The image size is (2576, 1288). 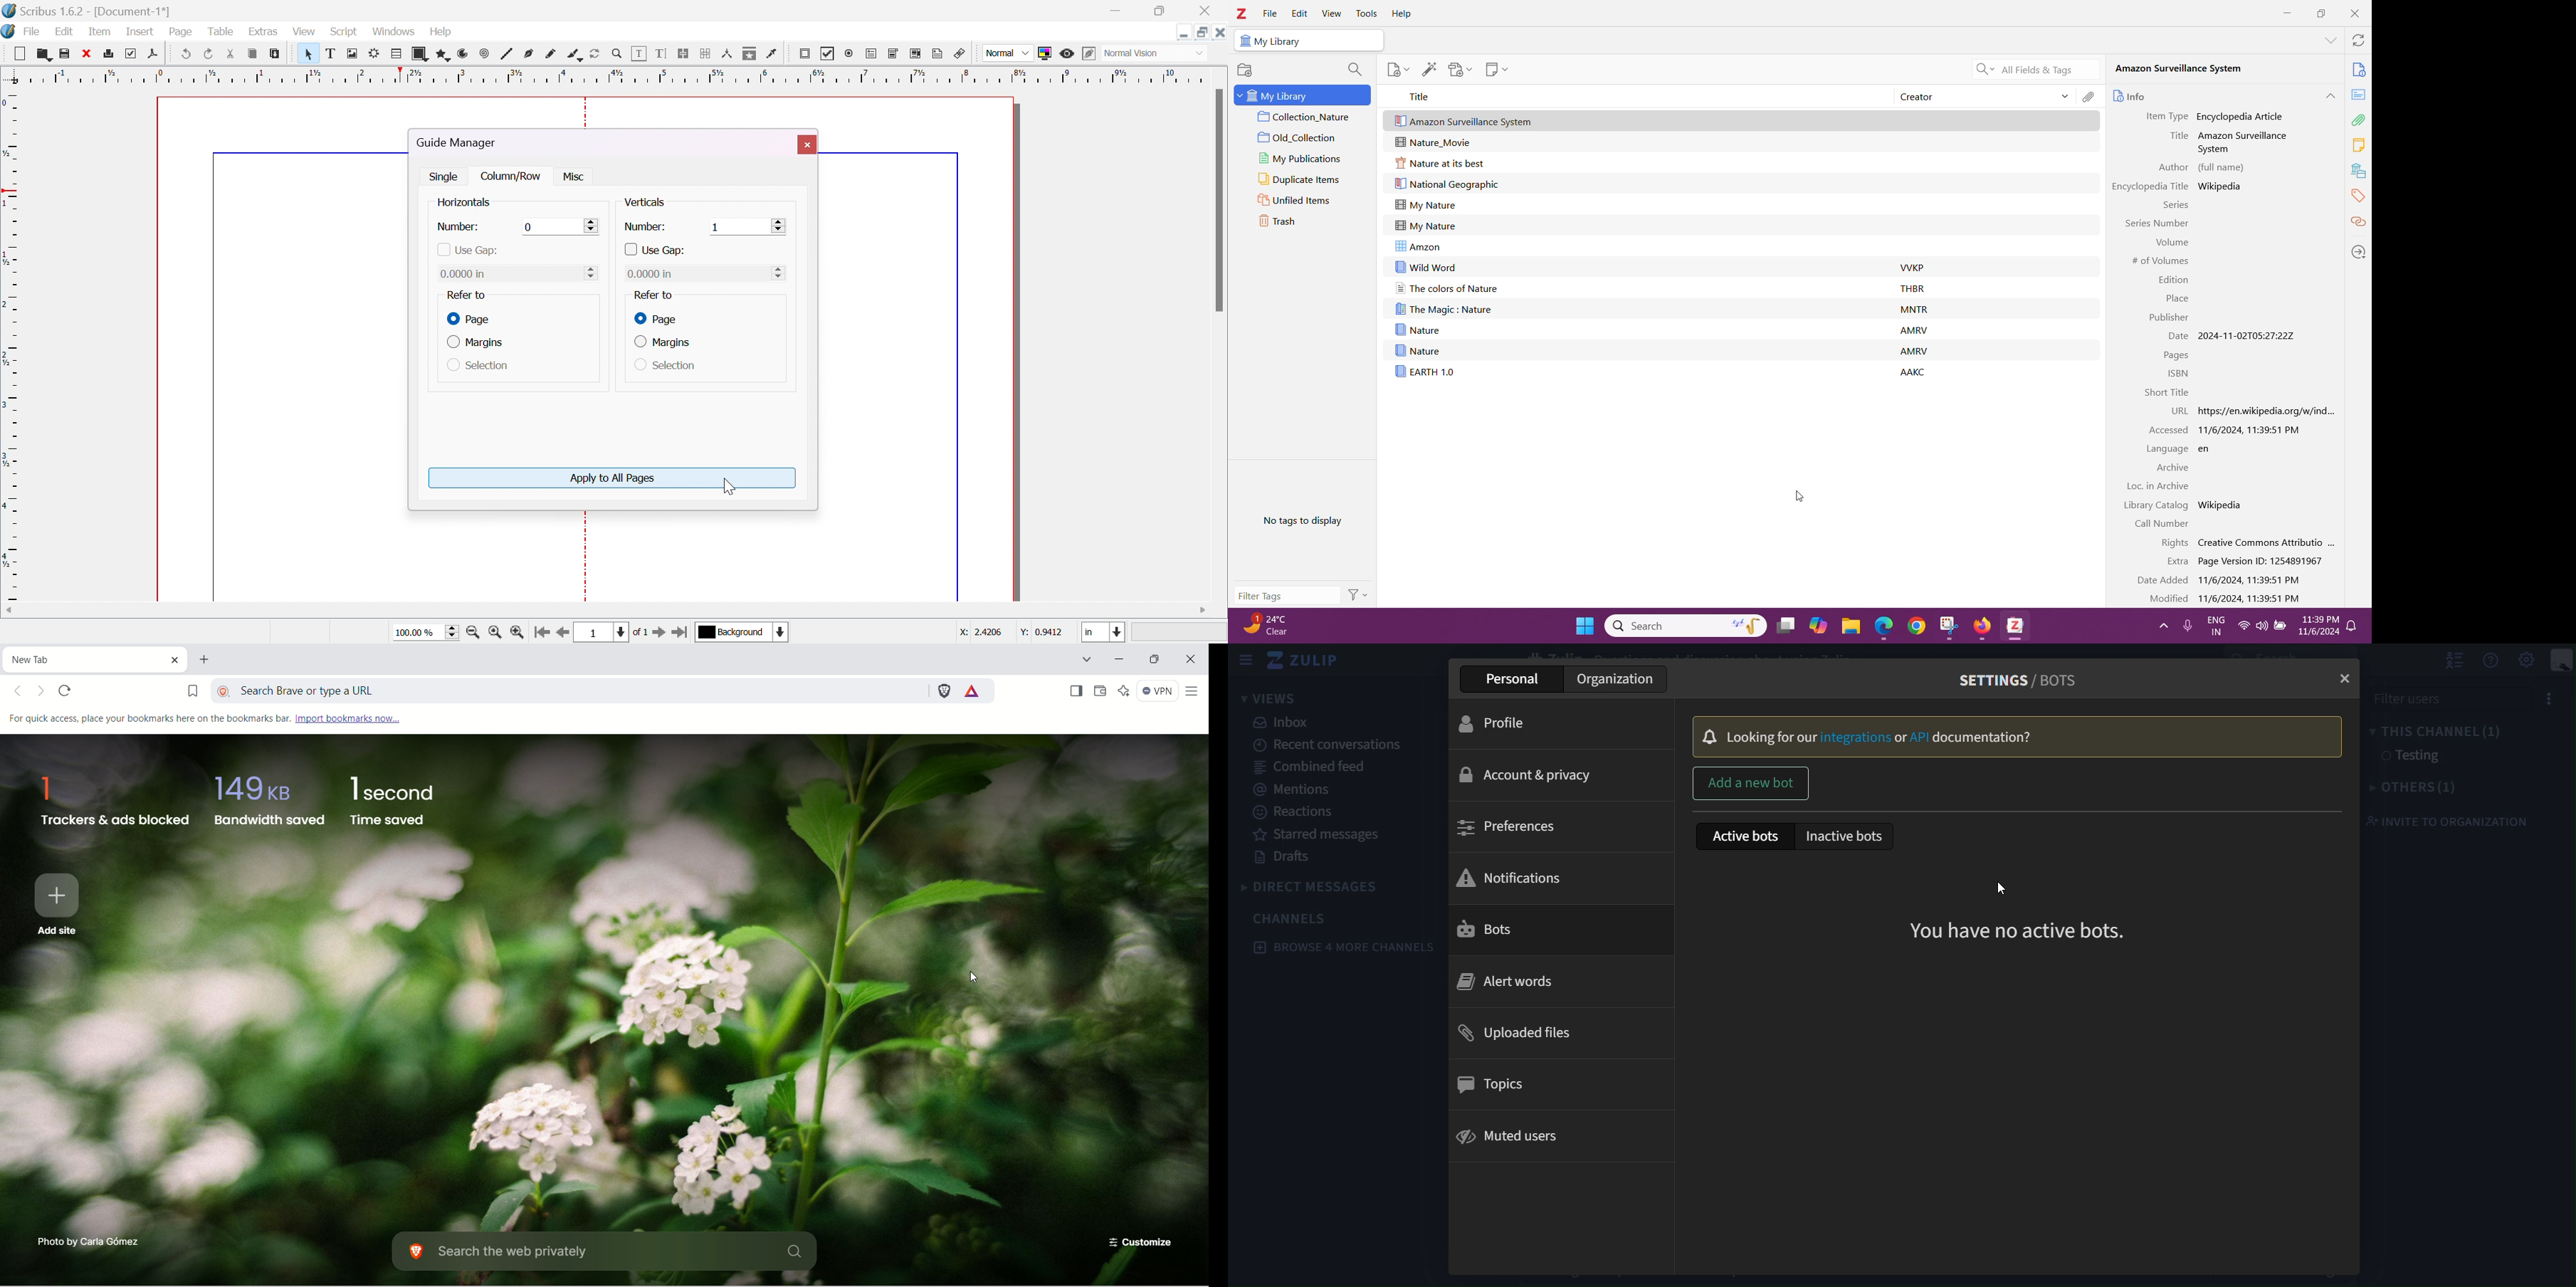 I want to click on hide user list, so click(x=2454, y=660).